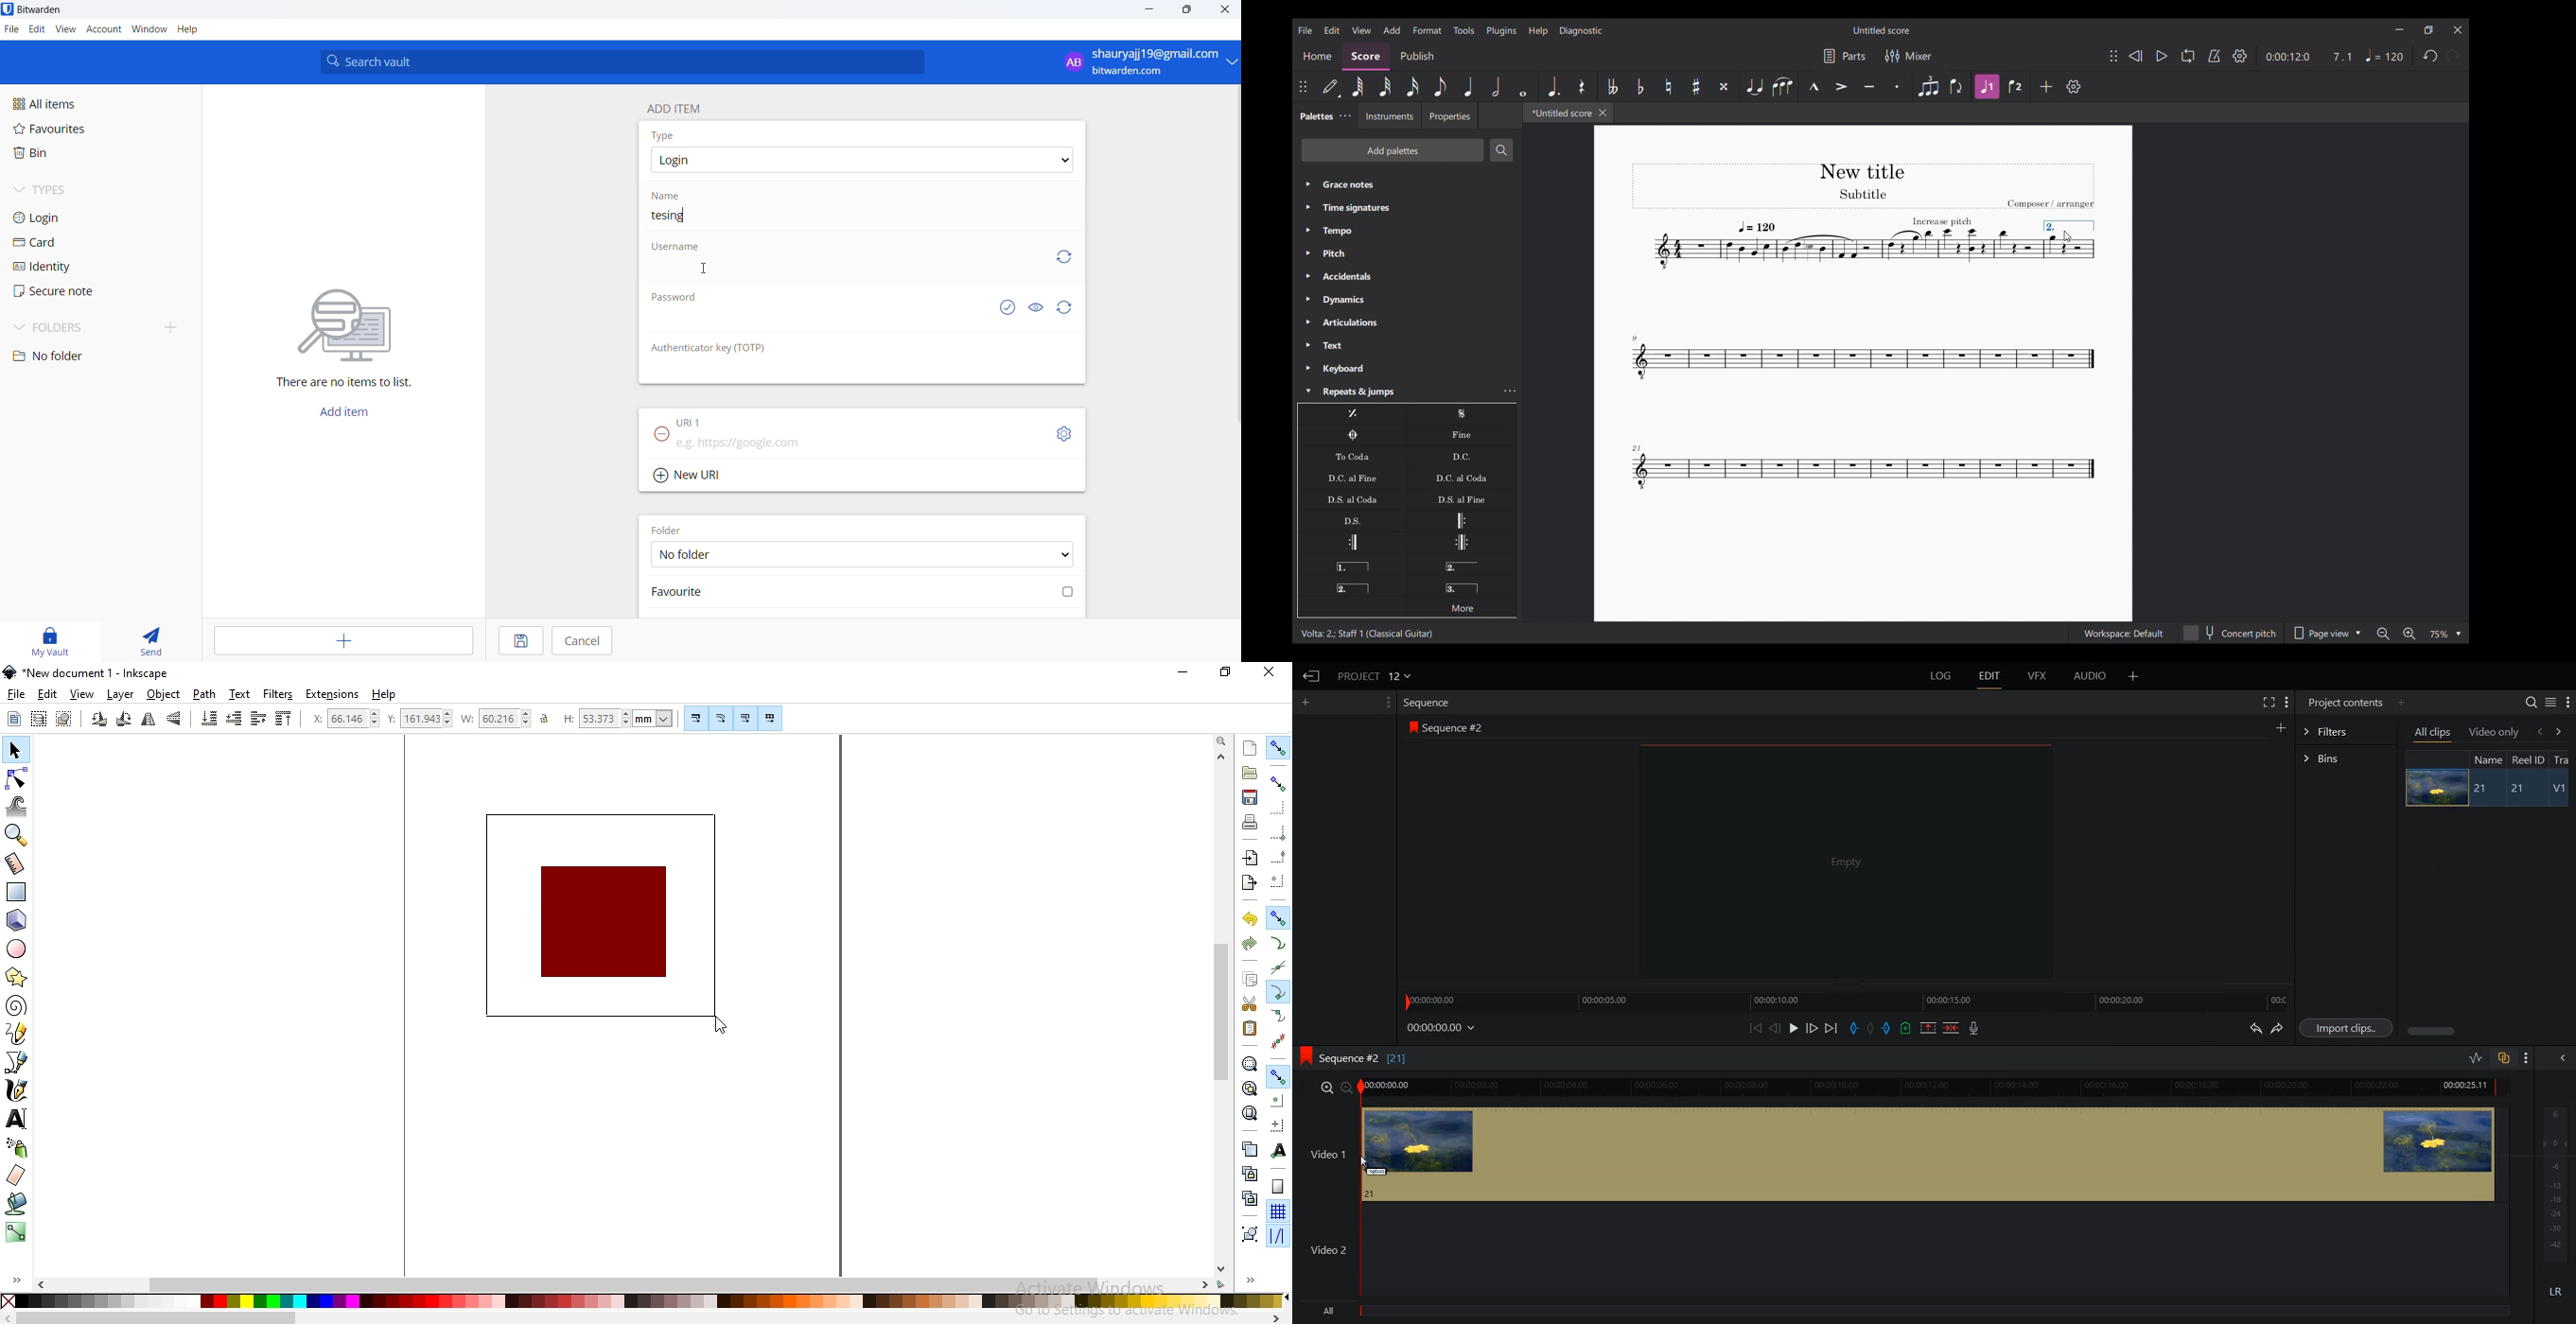 The image size is (2576, 1344). What do you see at coordinates (1427, 31) in the screenshot?
I see `Format menu` at bounding box center [1427, 31].